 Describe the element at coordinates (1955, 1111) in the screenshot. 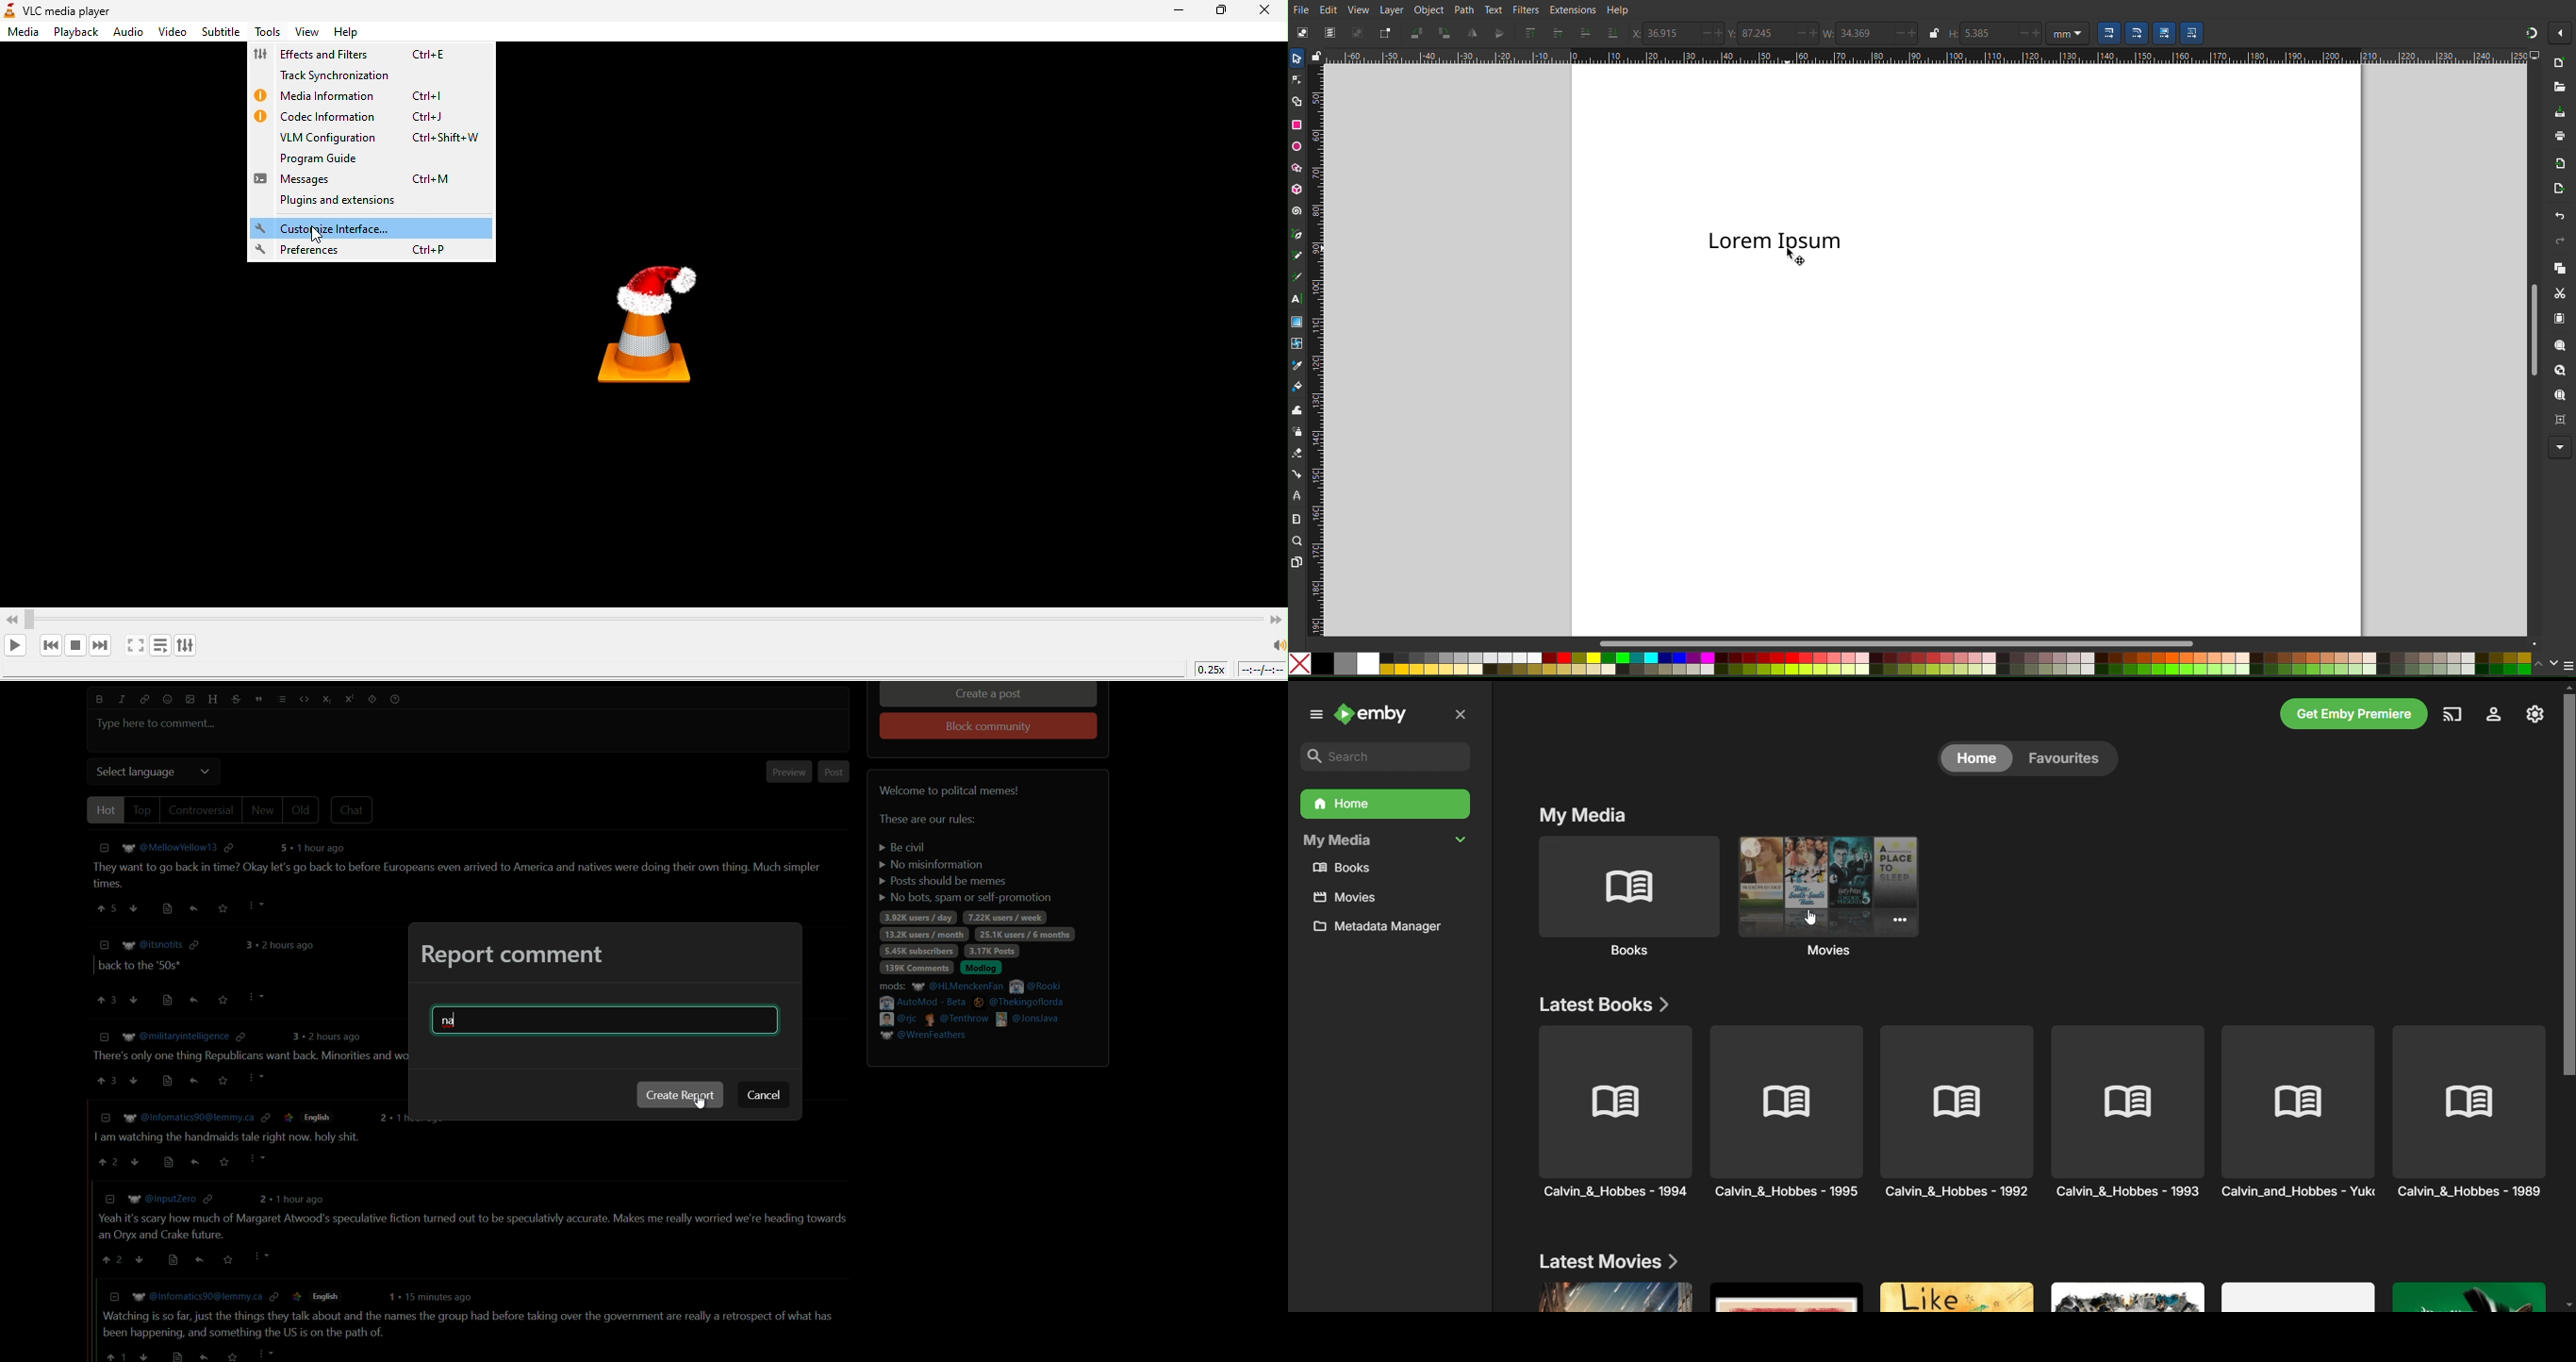

I see `` at that location.